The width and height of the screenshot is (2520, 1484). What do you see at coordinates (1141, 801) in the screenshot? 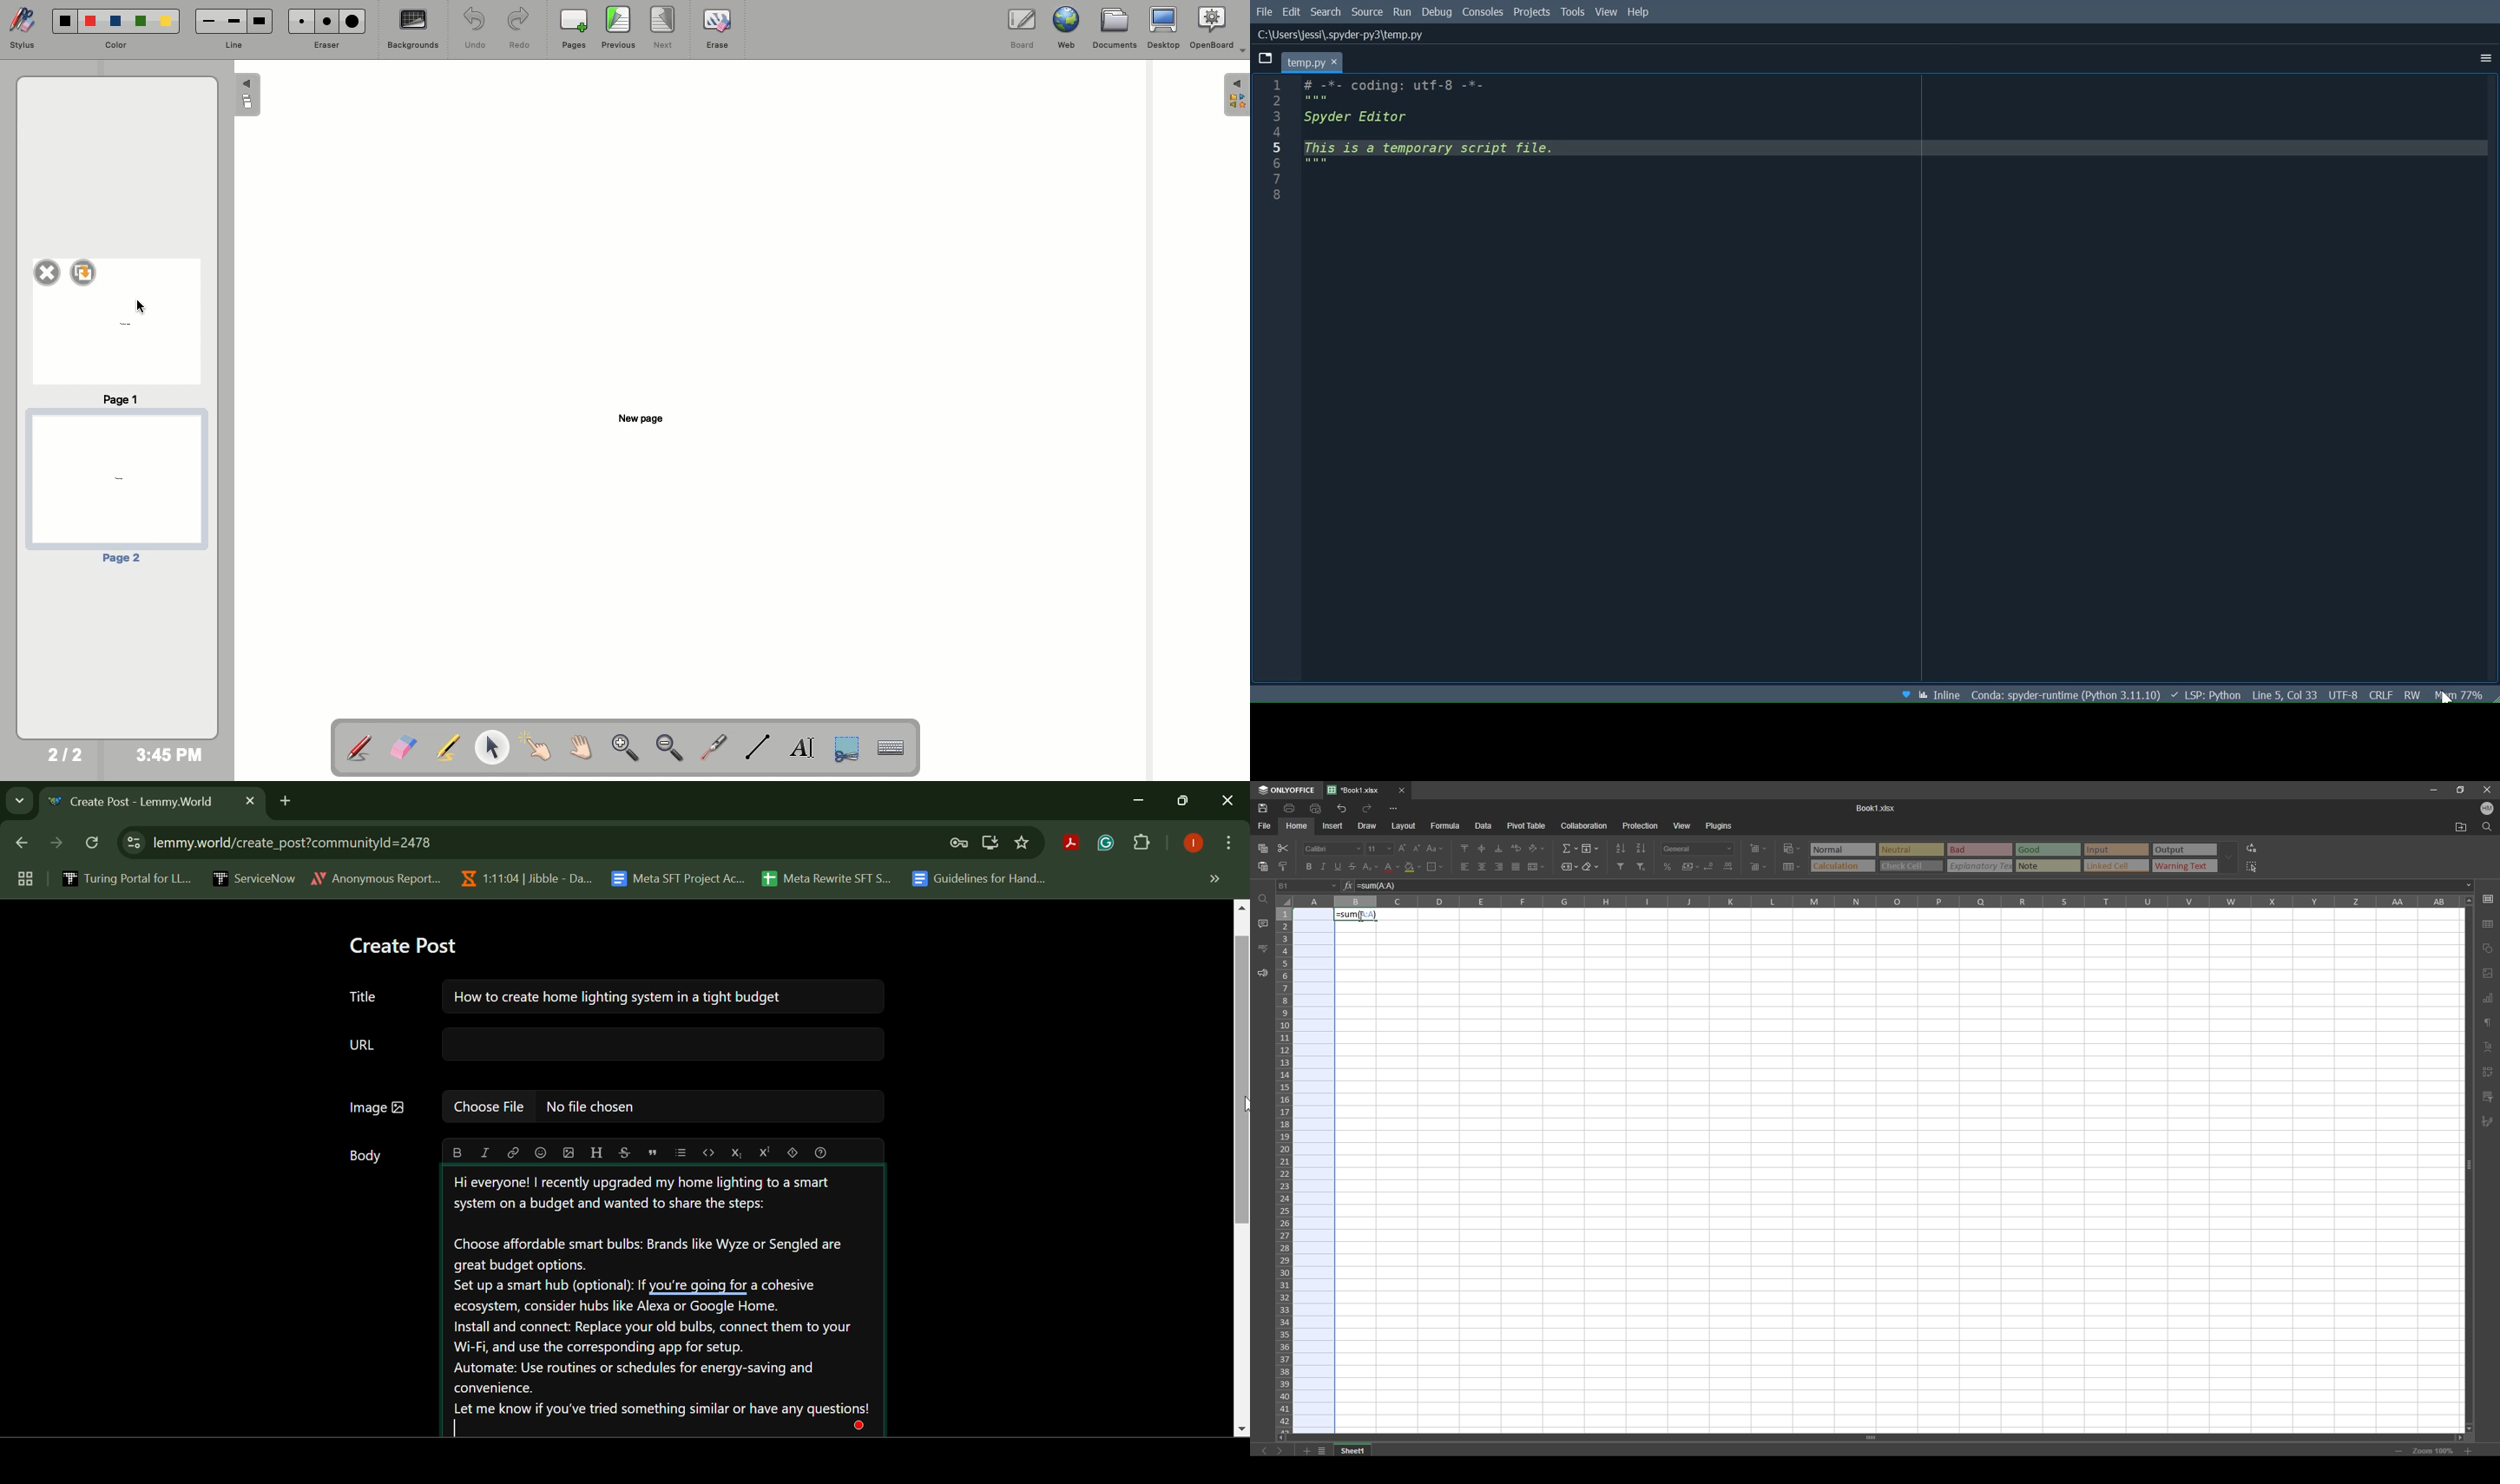
I see `Minimize Down` at bounding box center [1141, 801].